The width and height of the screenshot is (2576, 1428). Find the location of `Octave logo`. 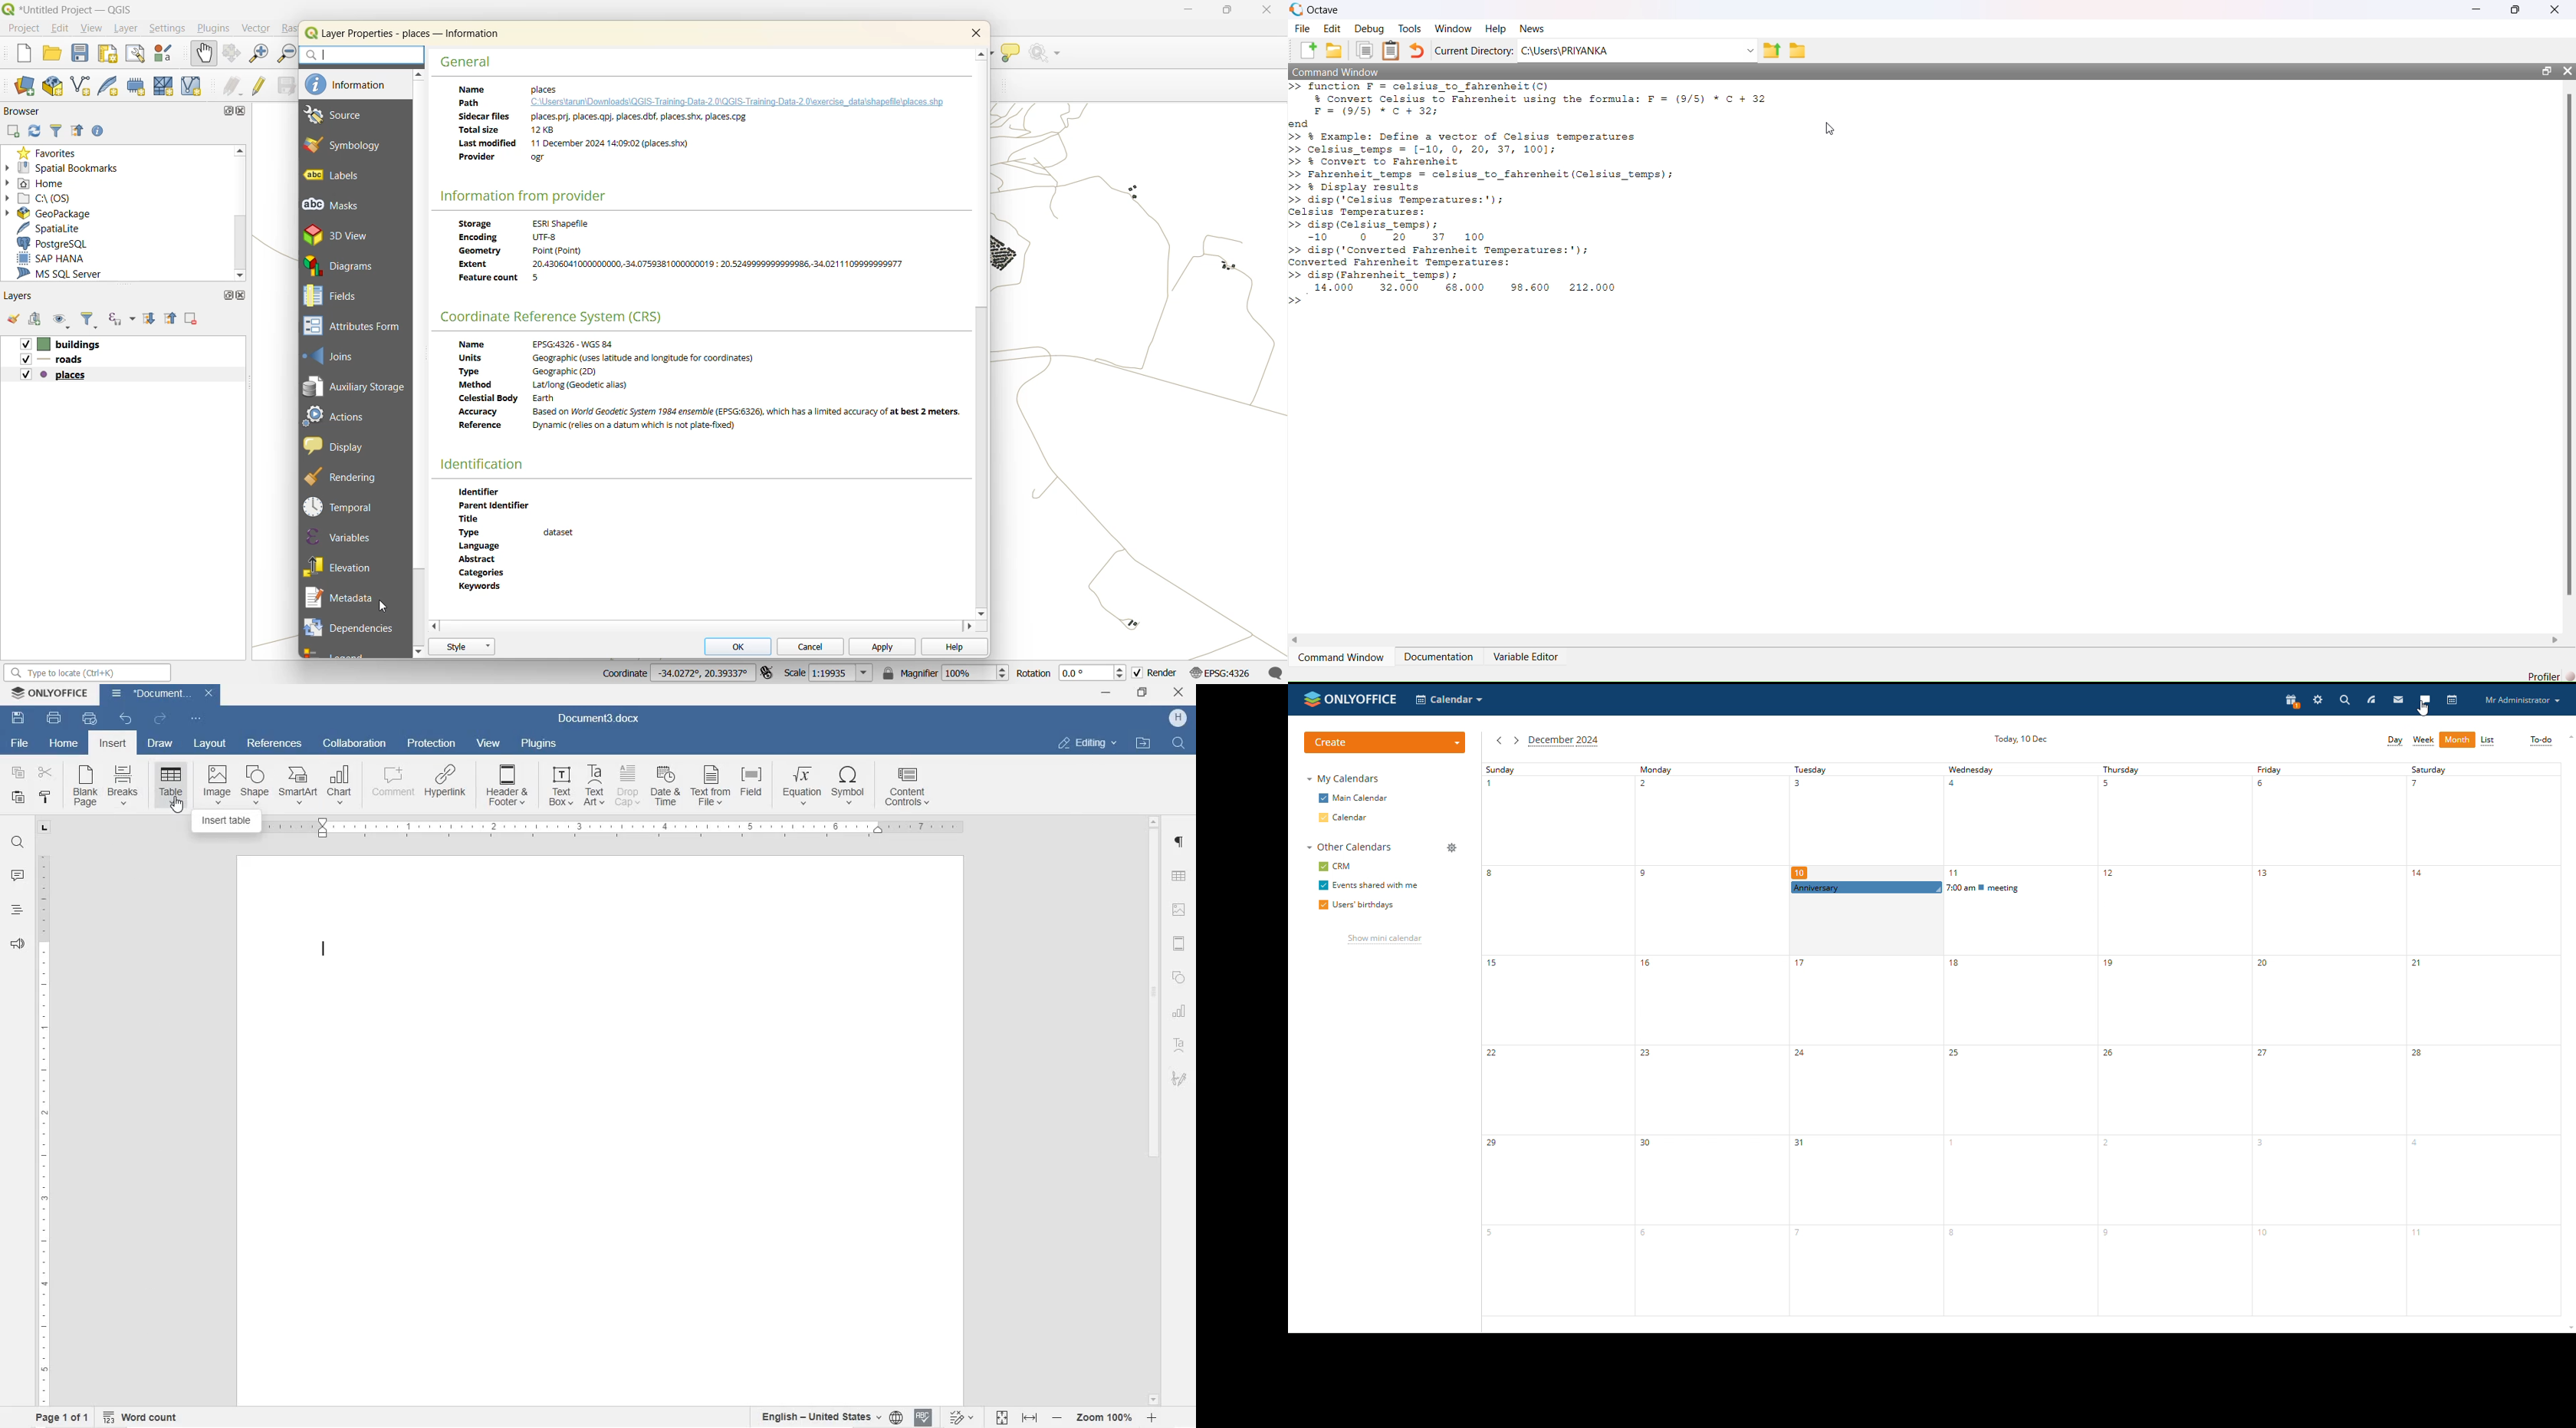

Octave logo is located at coordinates (1297, 9).